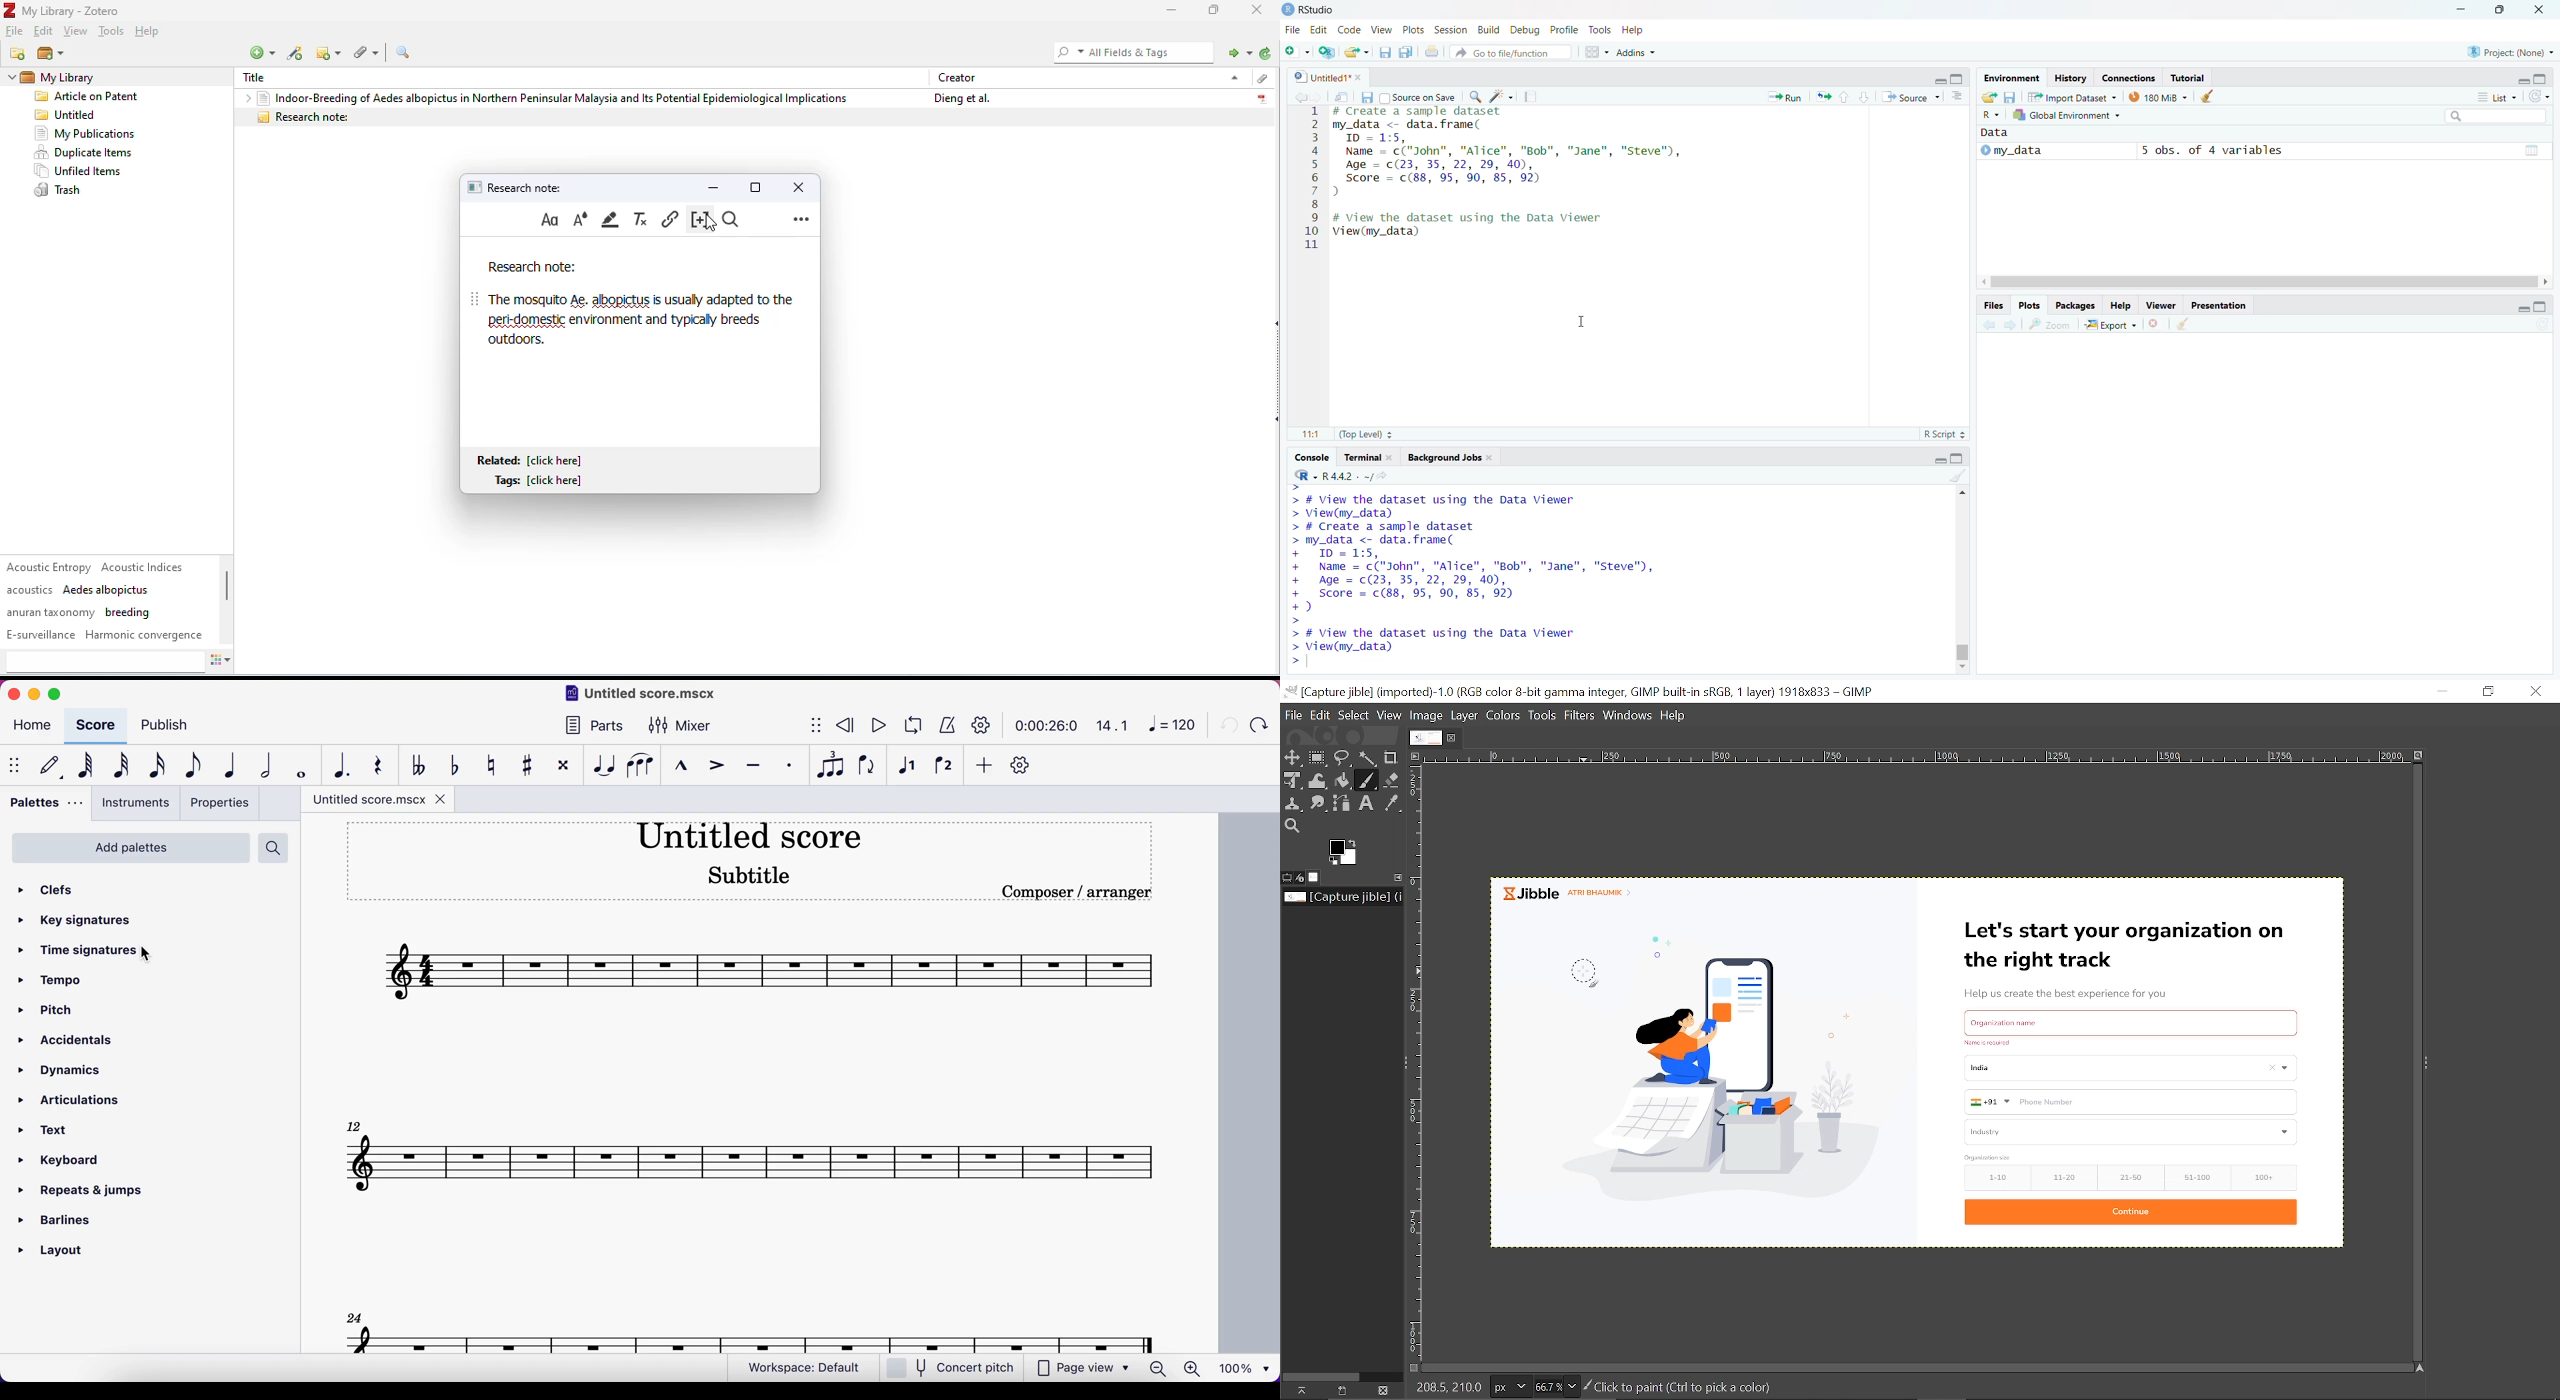  What do you see at coordinates (1368, 457) in the screenshot?
I see `Terminal` at bounding box center [1368, 457].